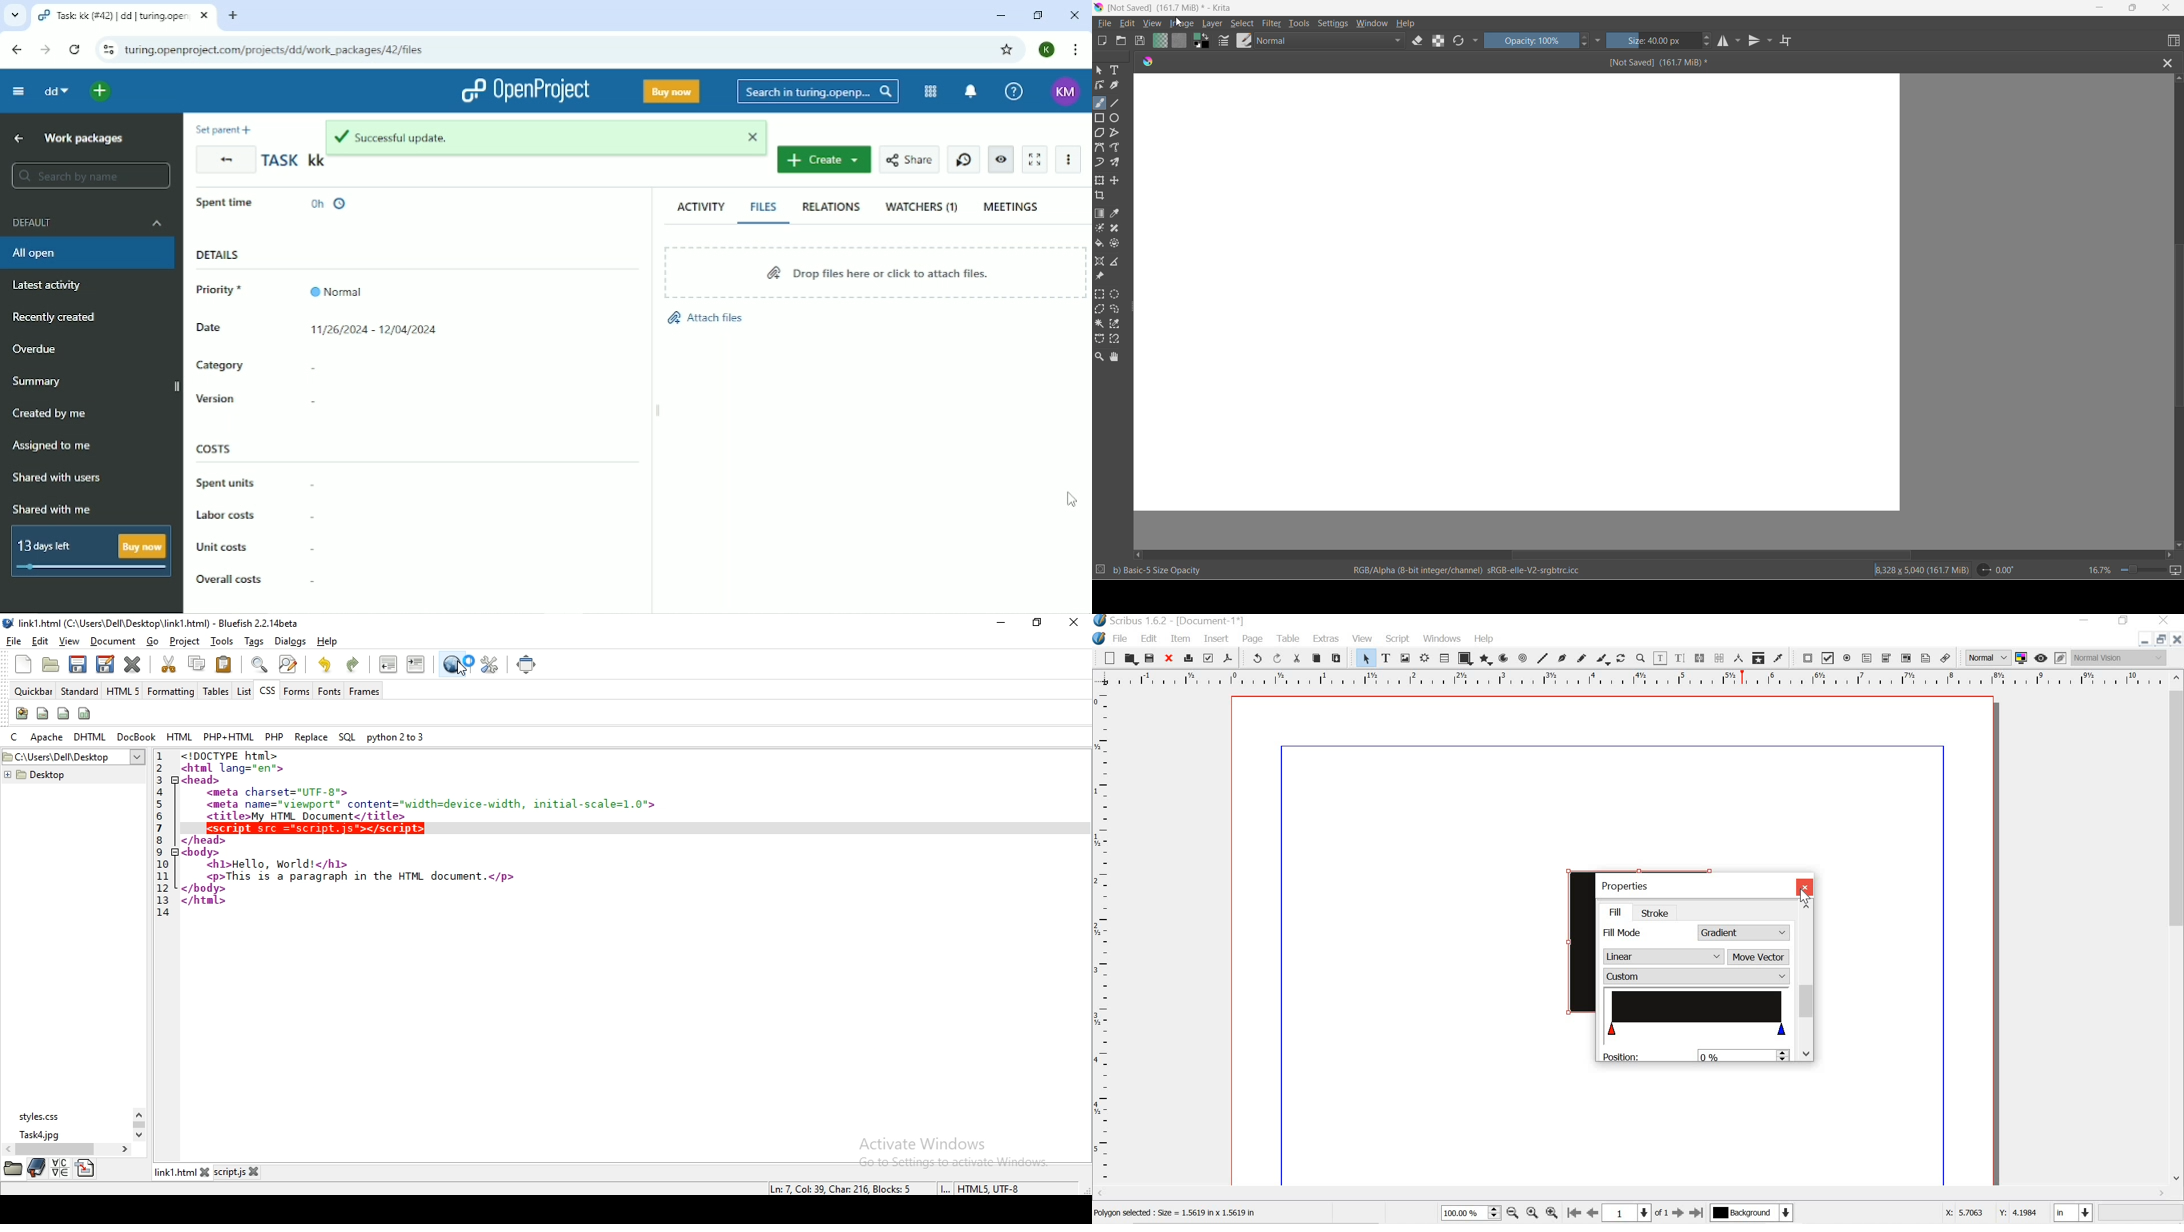 The width and height of the screenshot is (2184, 1232). Describe the element at coordinates (22, 713) in the screenshot. I see `create stylesheet` at that location.